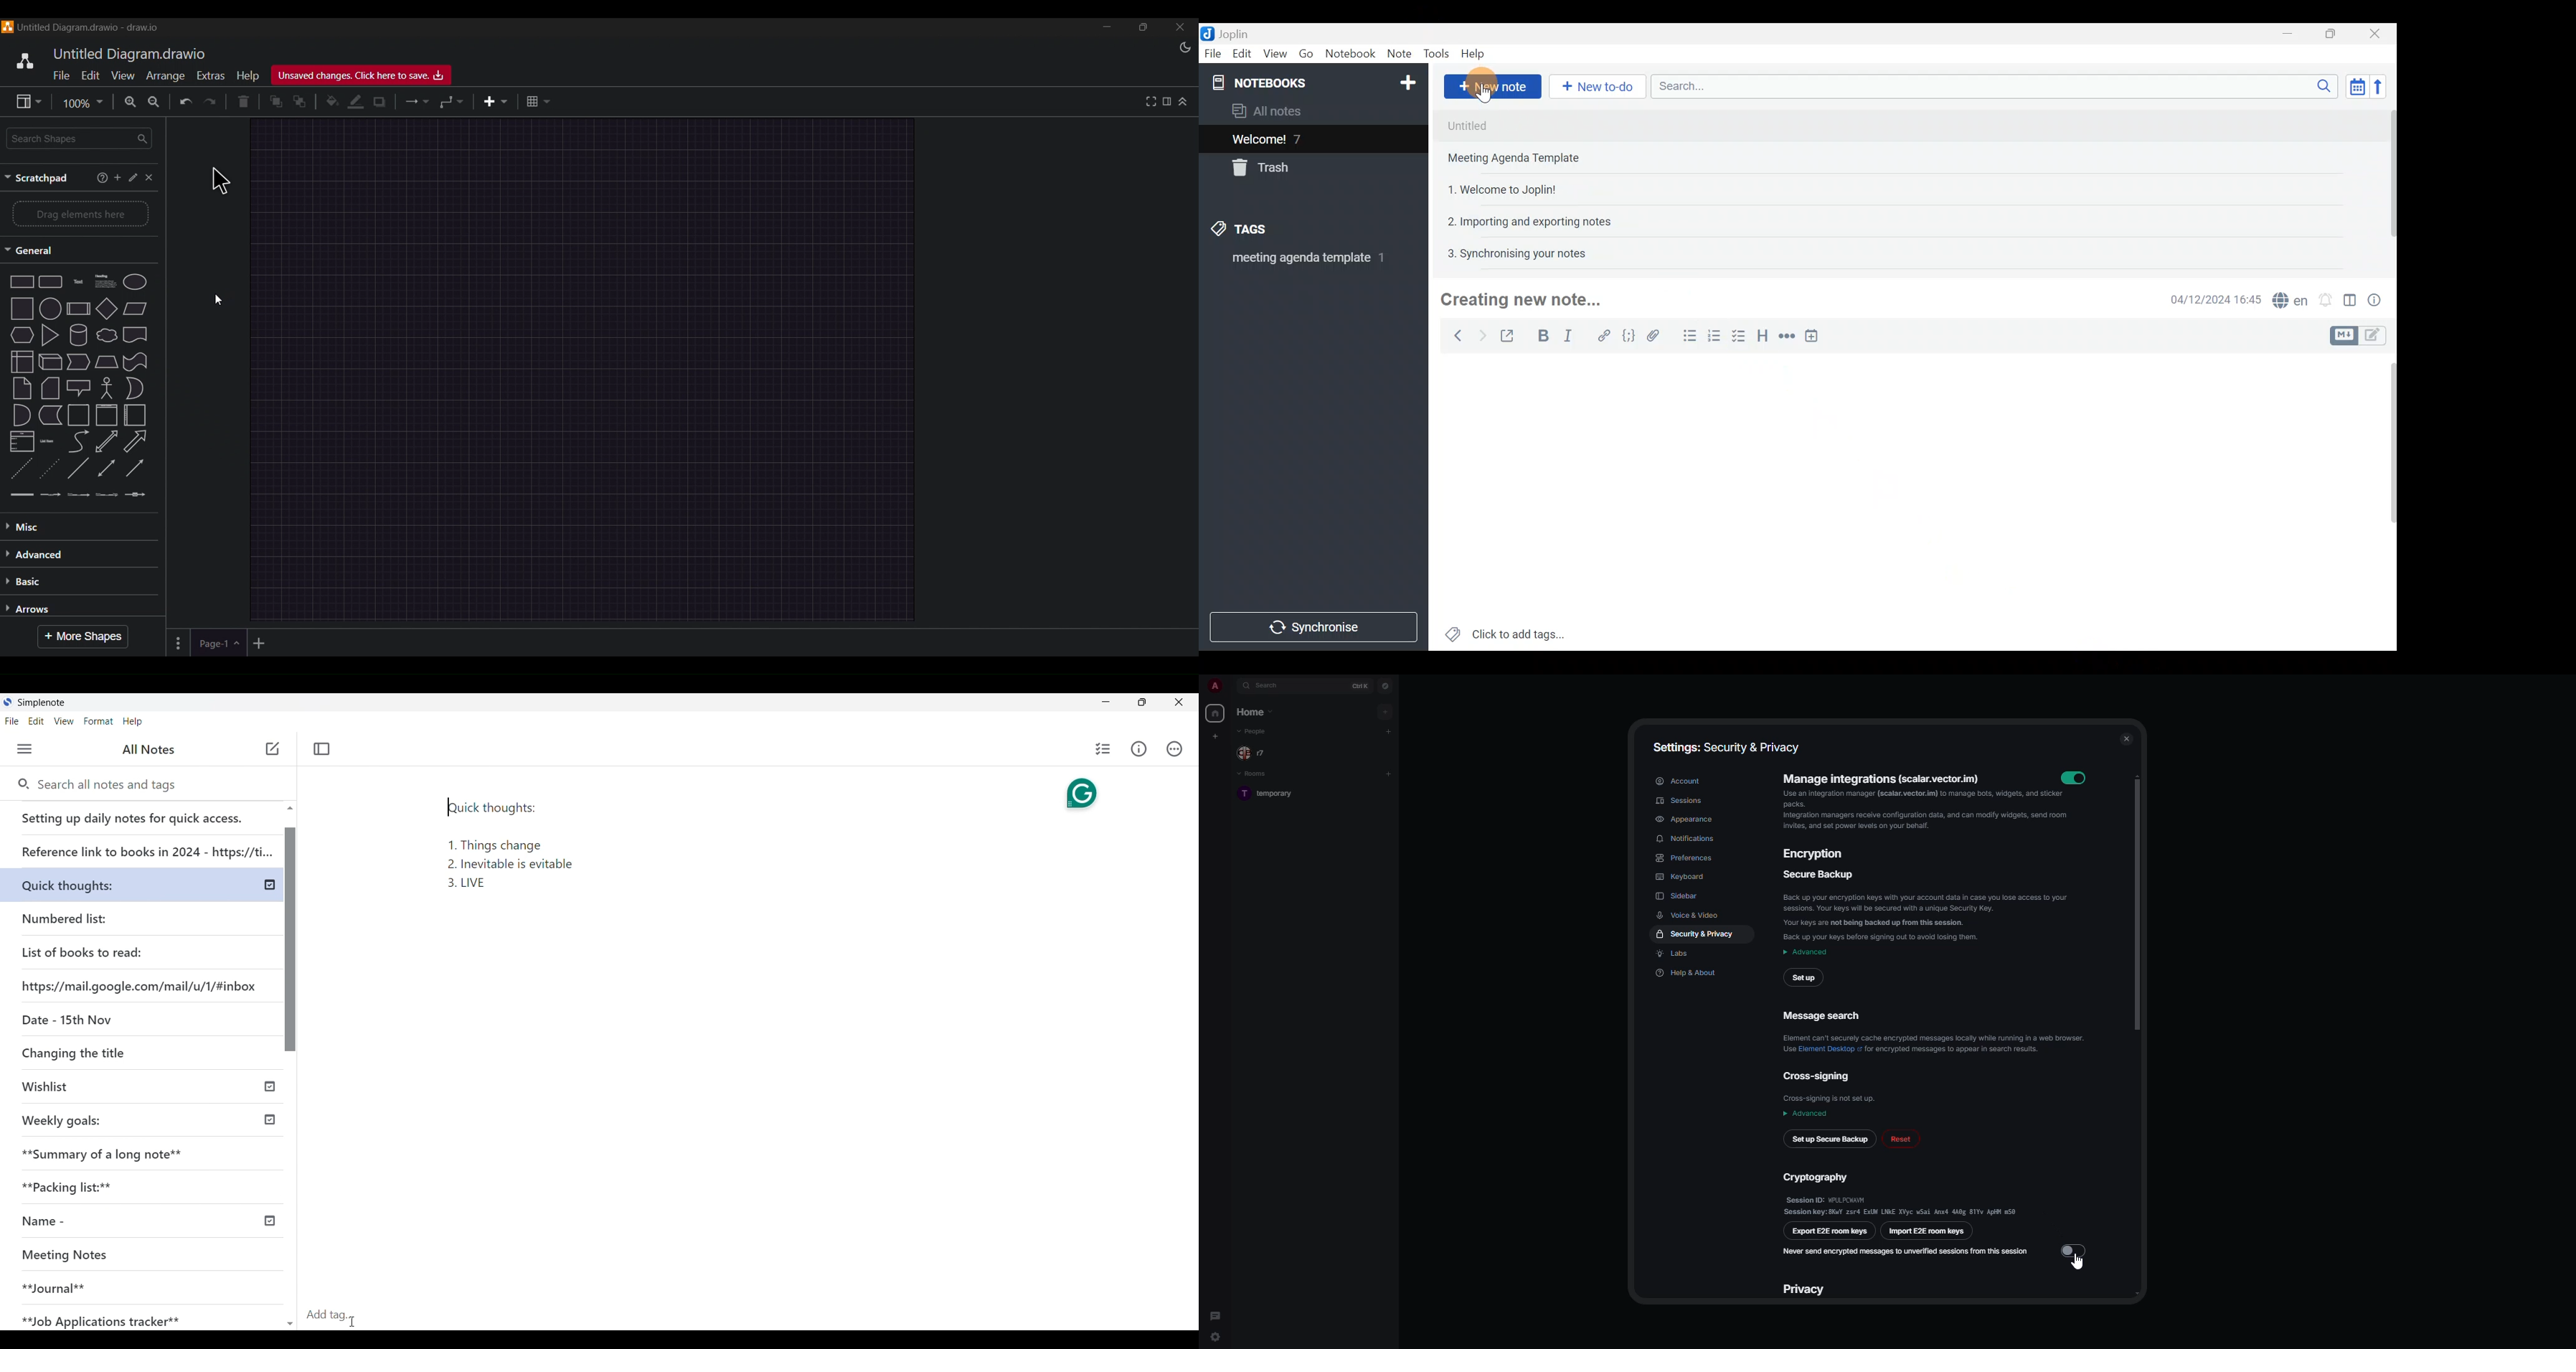 This screenshot has height=1372, width=2576. I want to click on cursor, so click(1490, 90).